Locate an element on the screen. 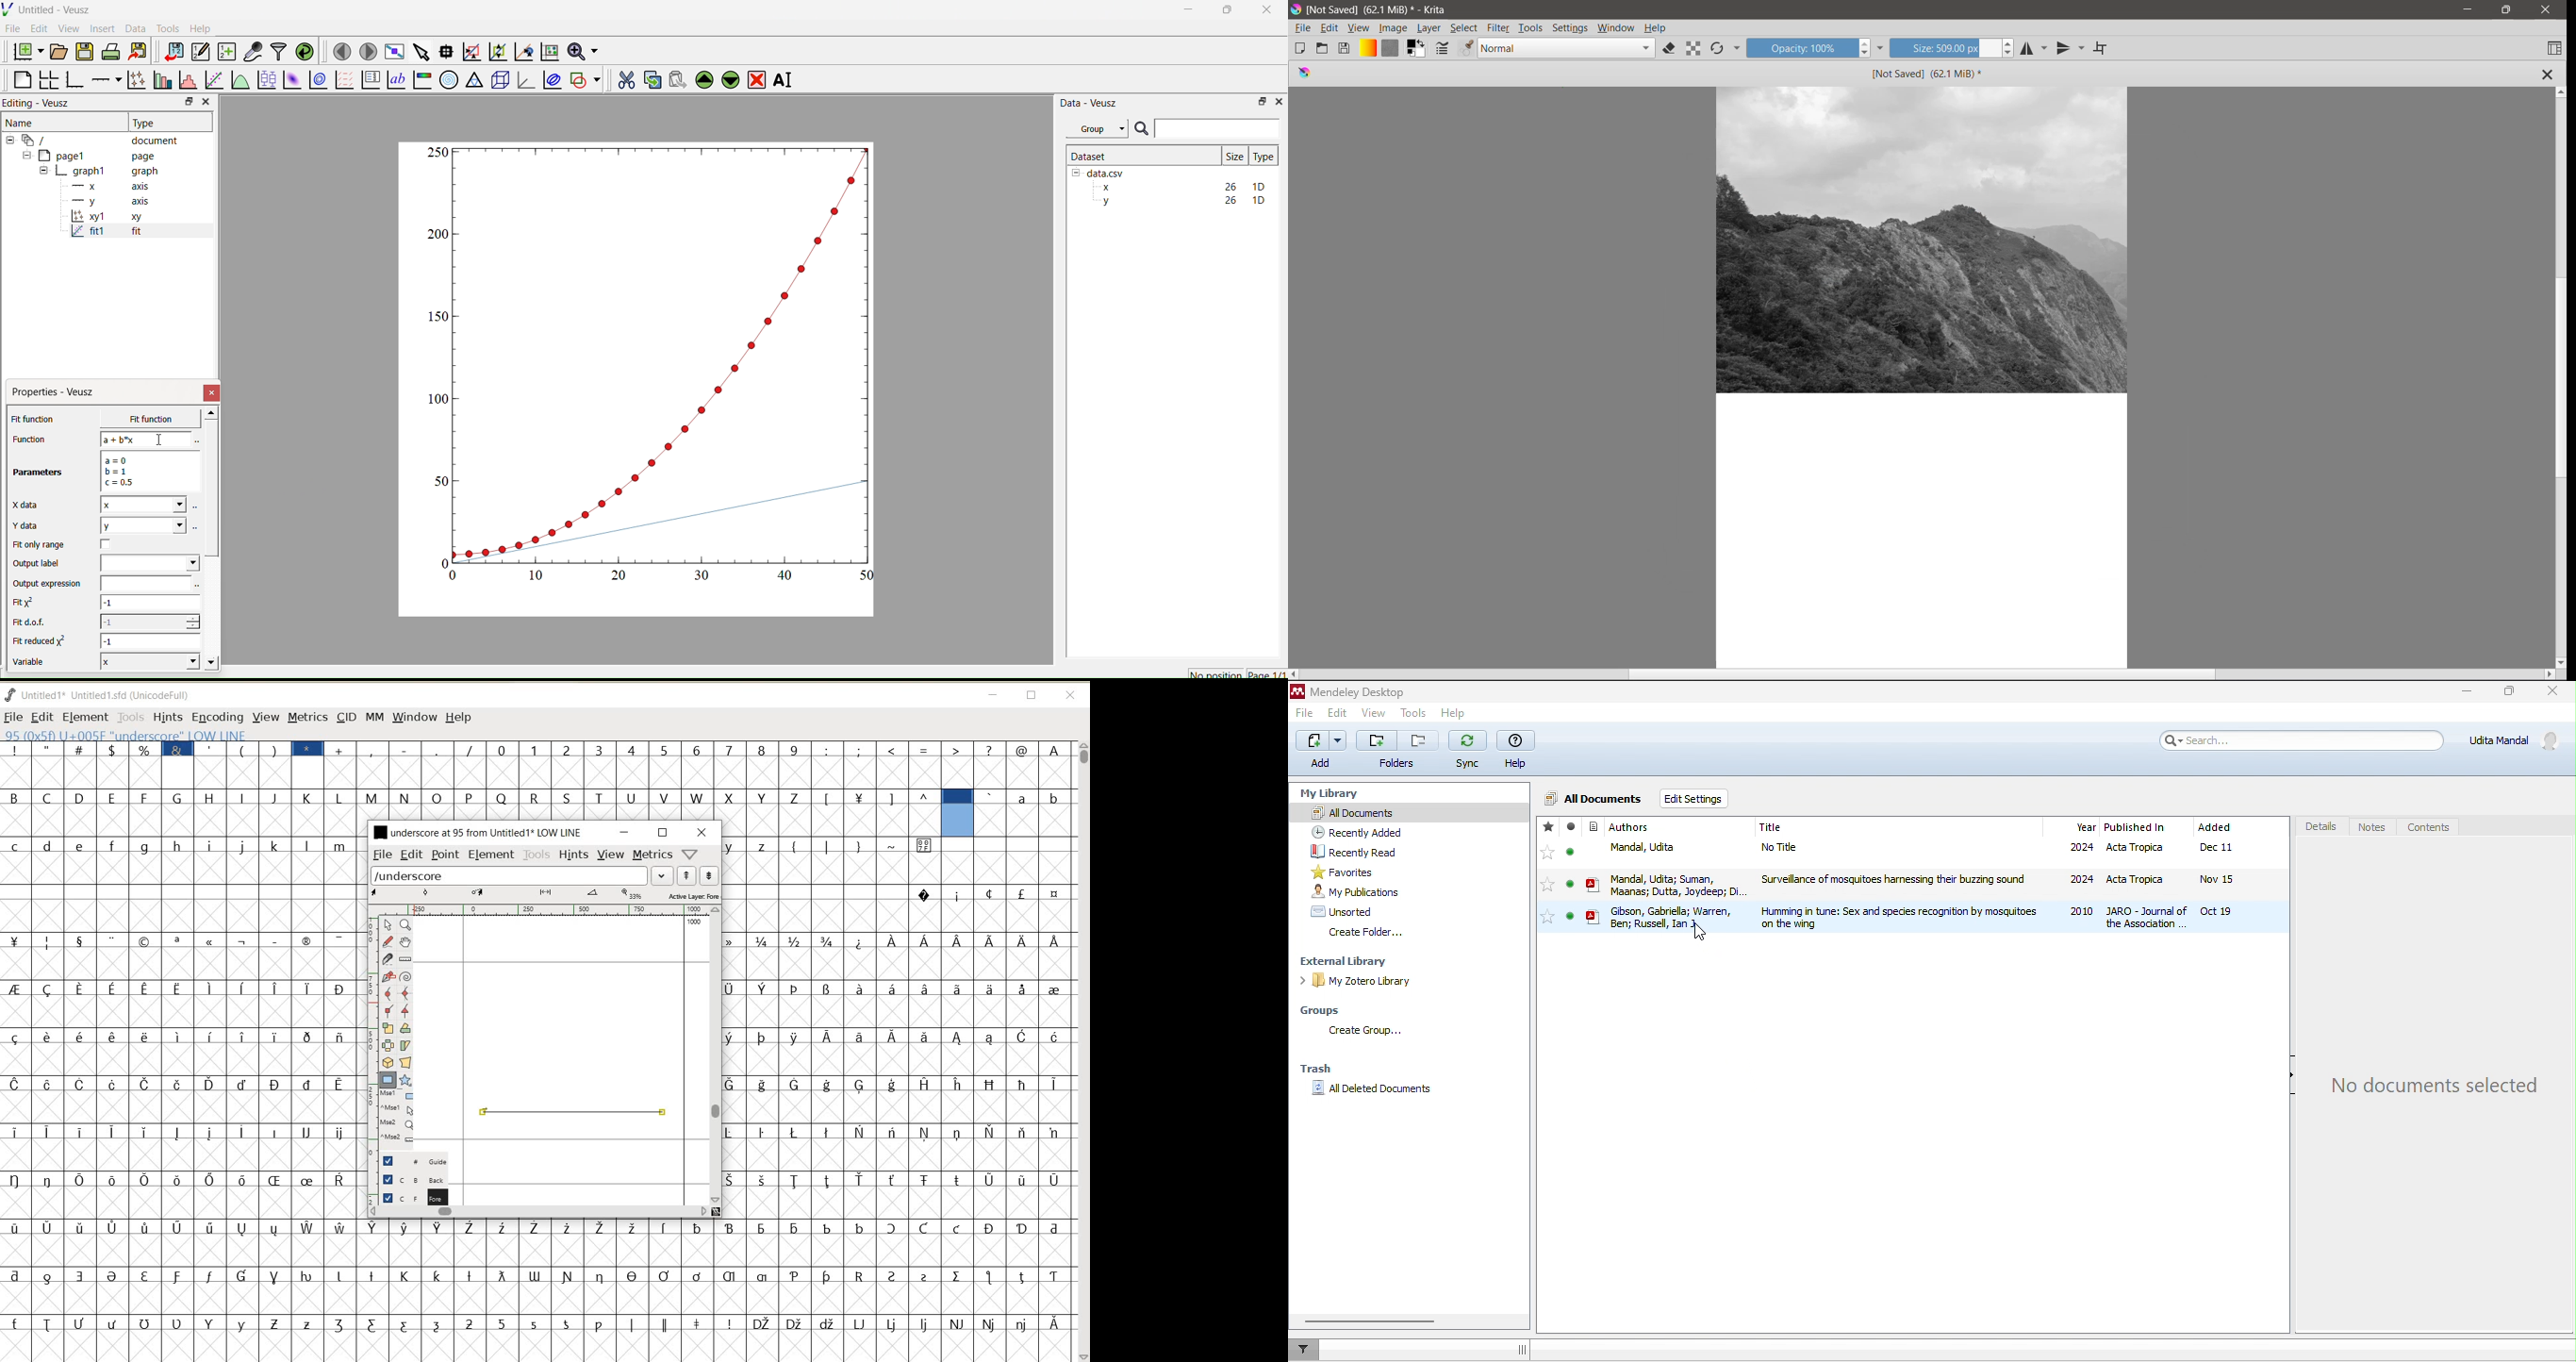 The height and width of the screenshot is (1372, 2576). icon is located at coordinates (1593, 875).